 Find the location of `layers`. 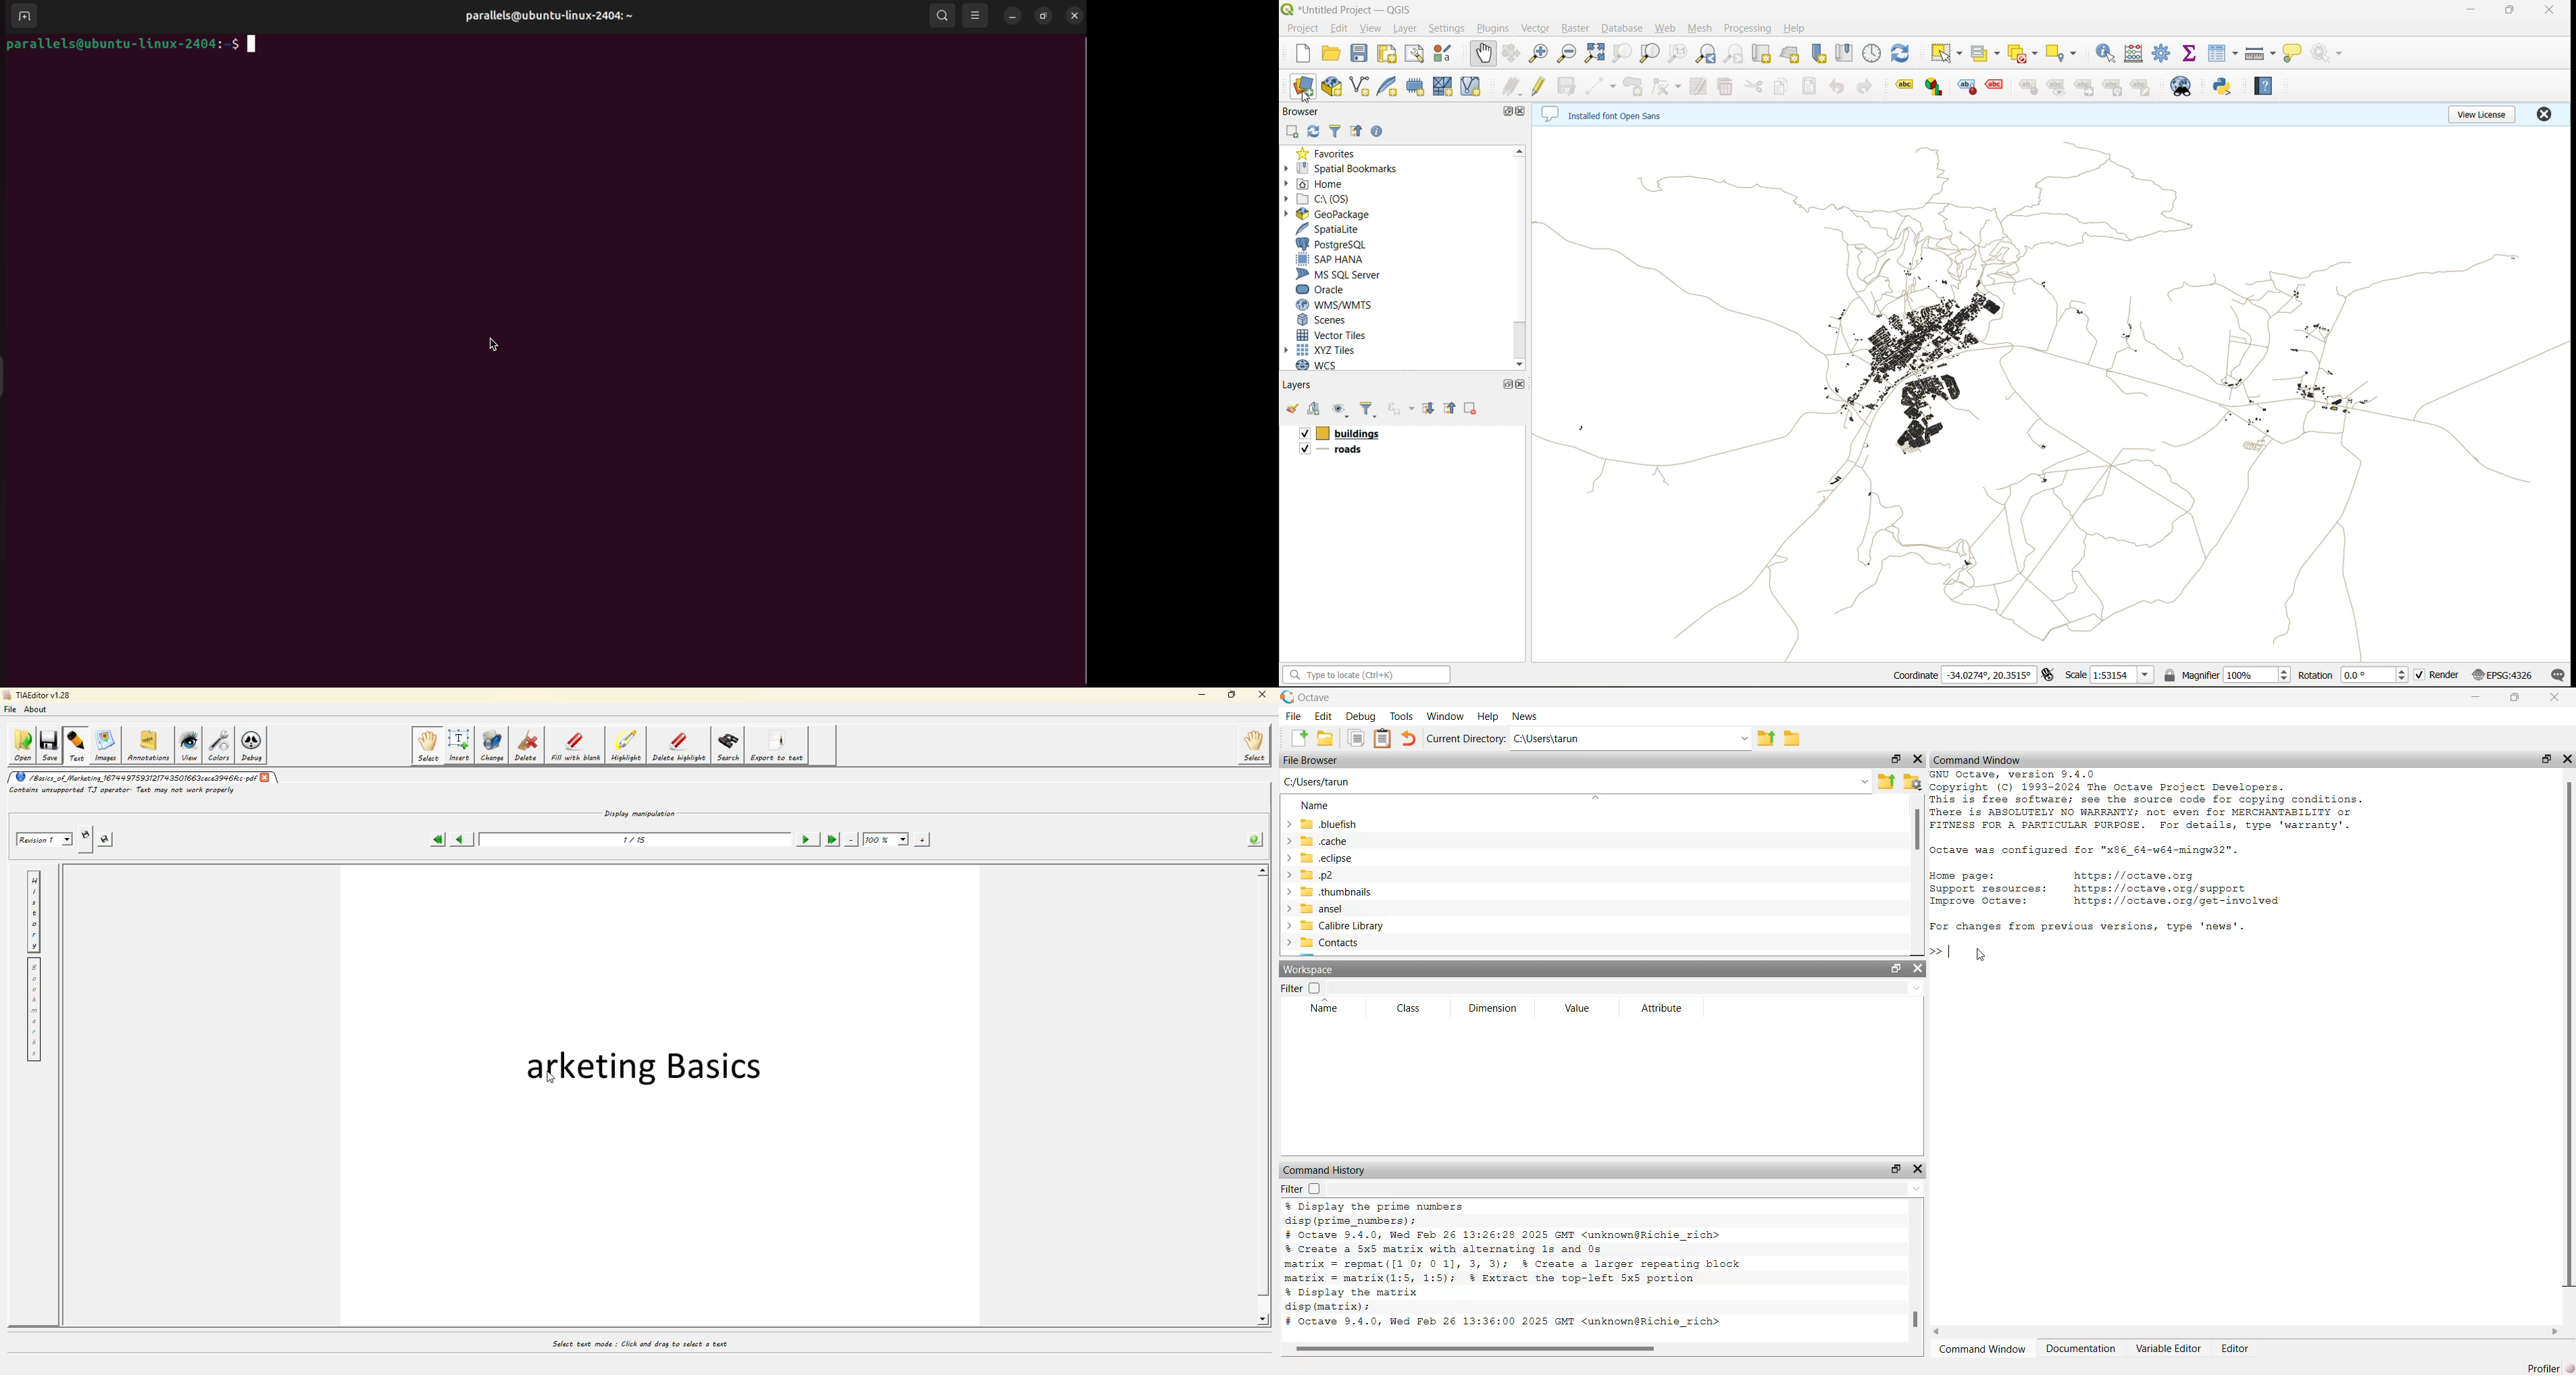

layers is located at coordinates (1354, 434).